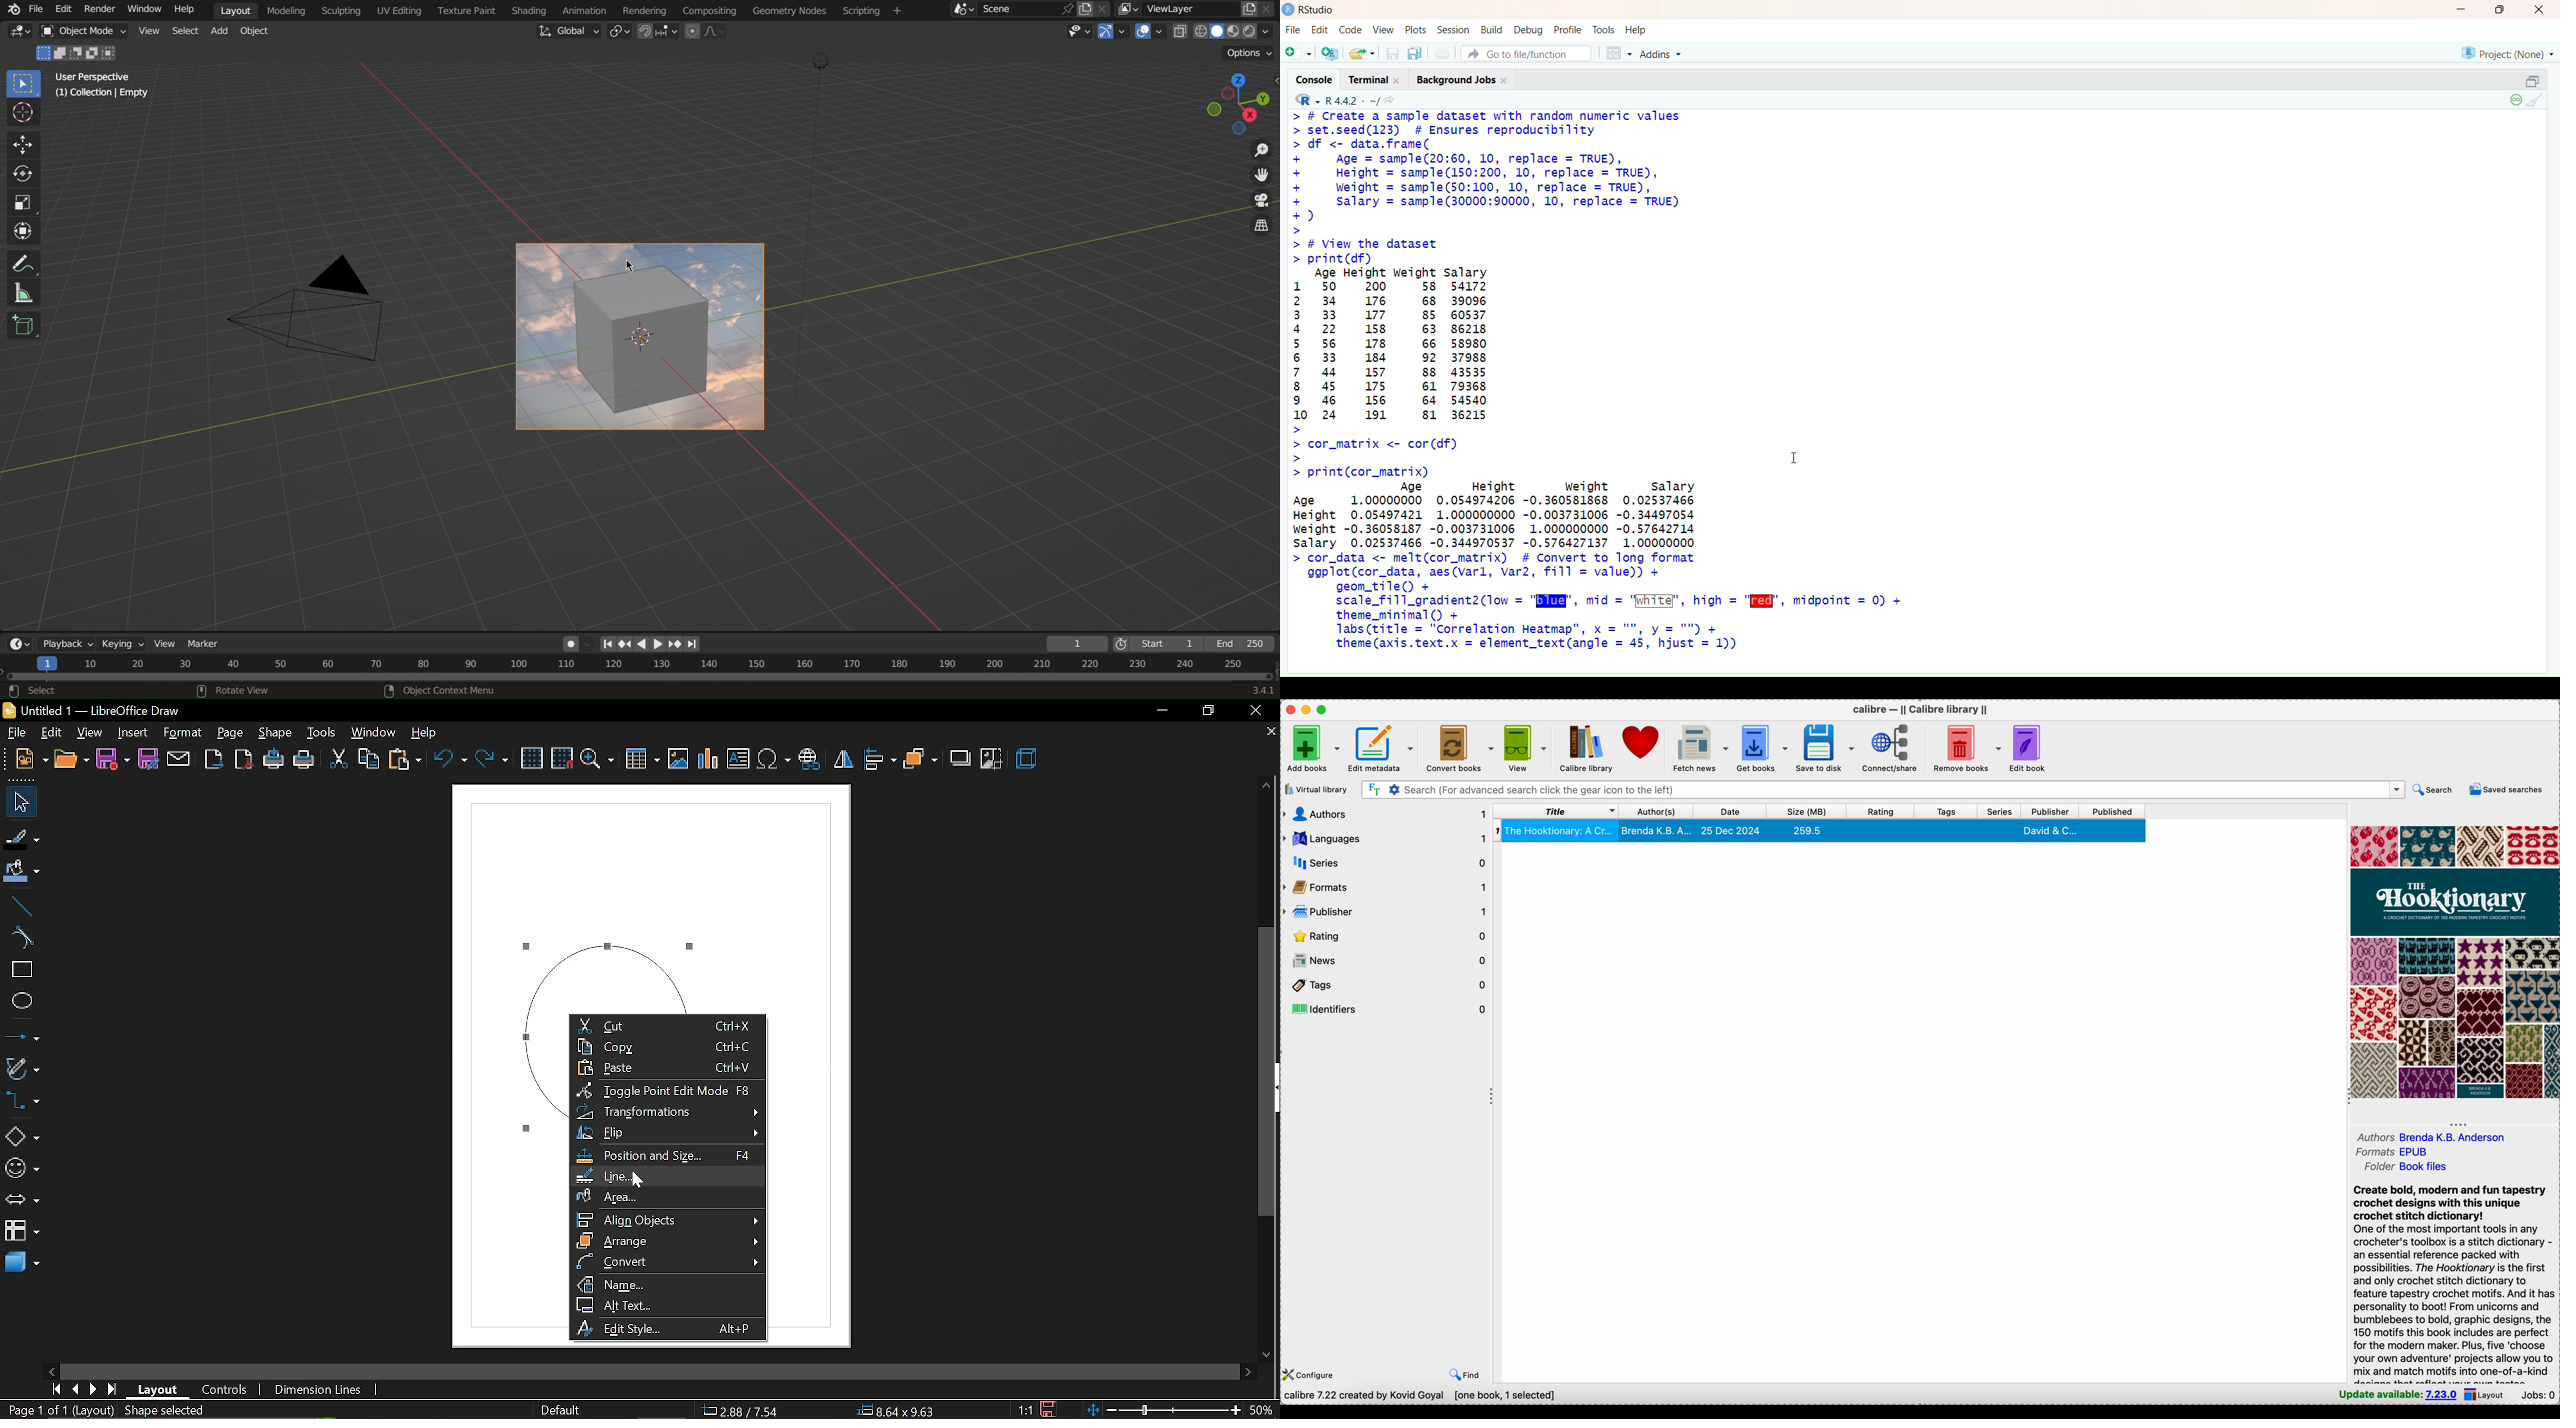  Describe the element at coordinates (669, 1284) in the screenshot. I see `name` at that location.